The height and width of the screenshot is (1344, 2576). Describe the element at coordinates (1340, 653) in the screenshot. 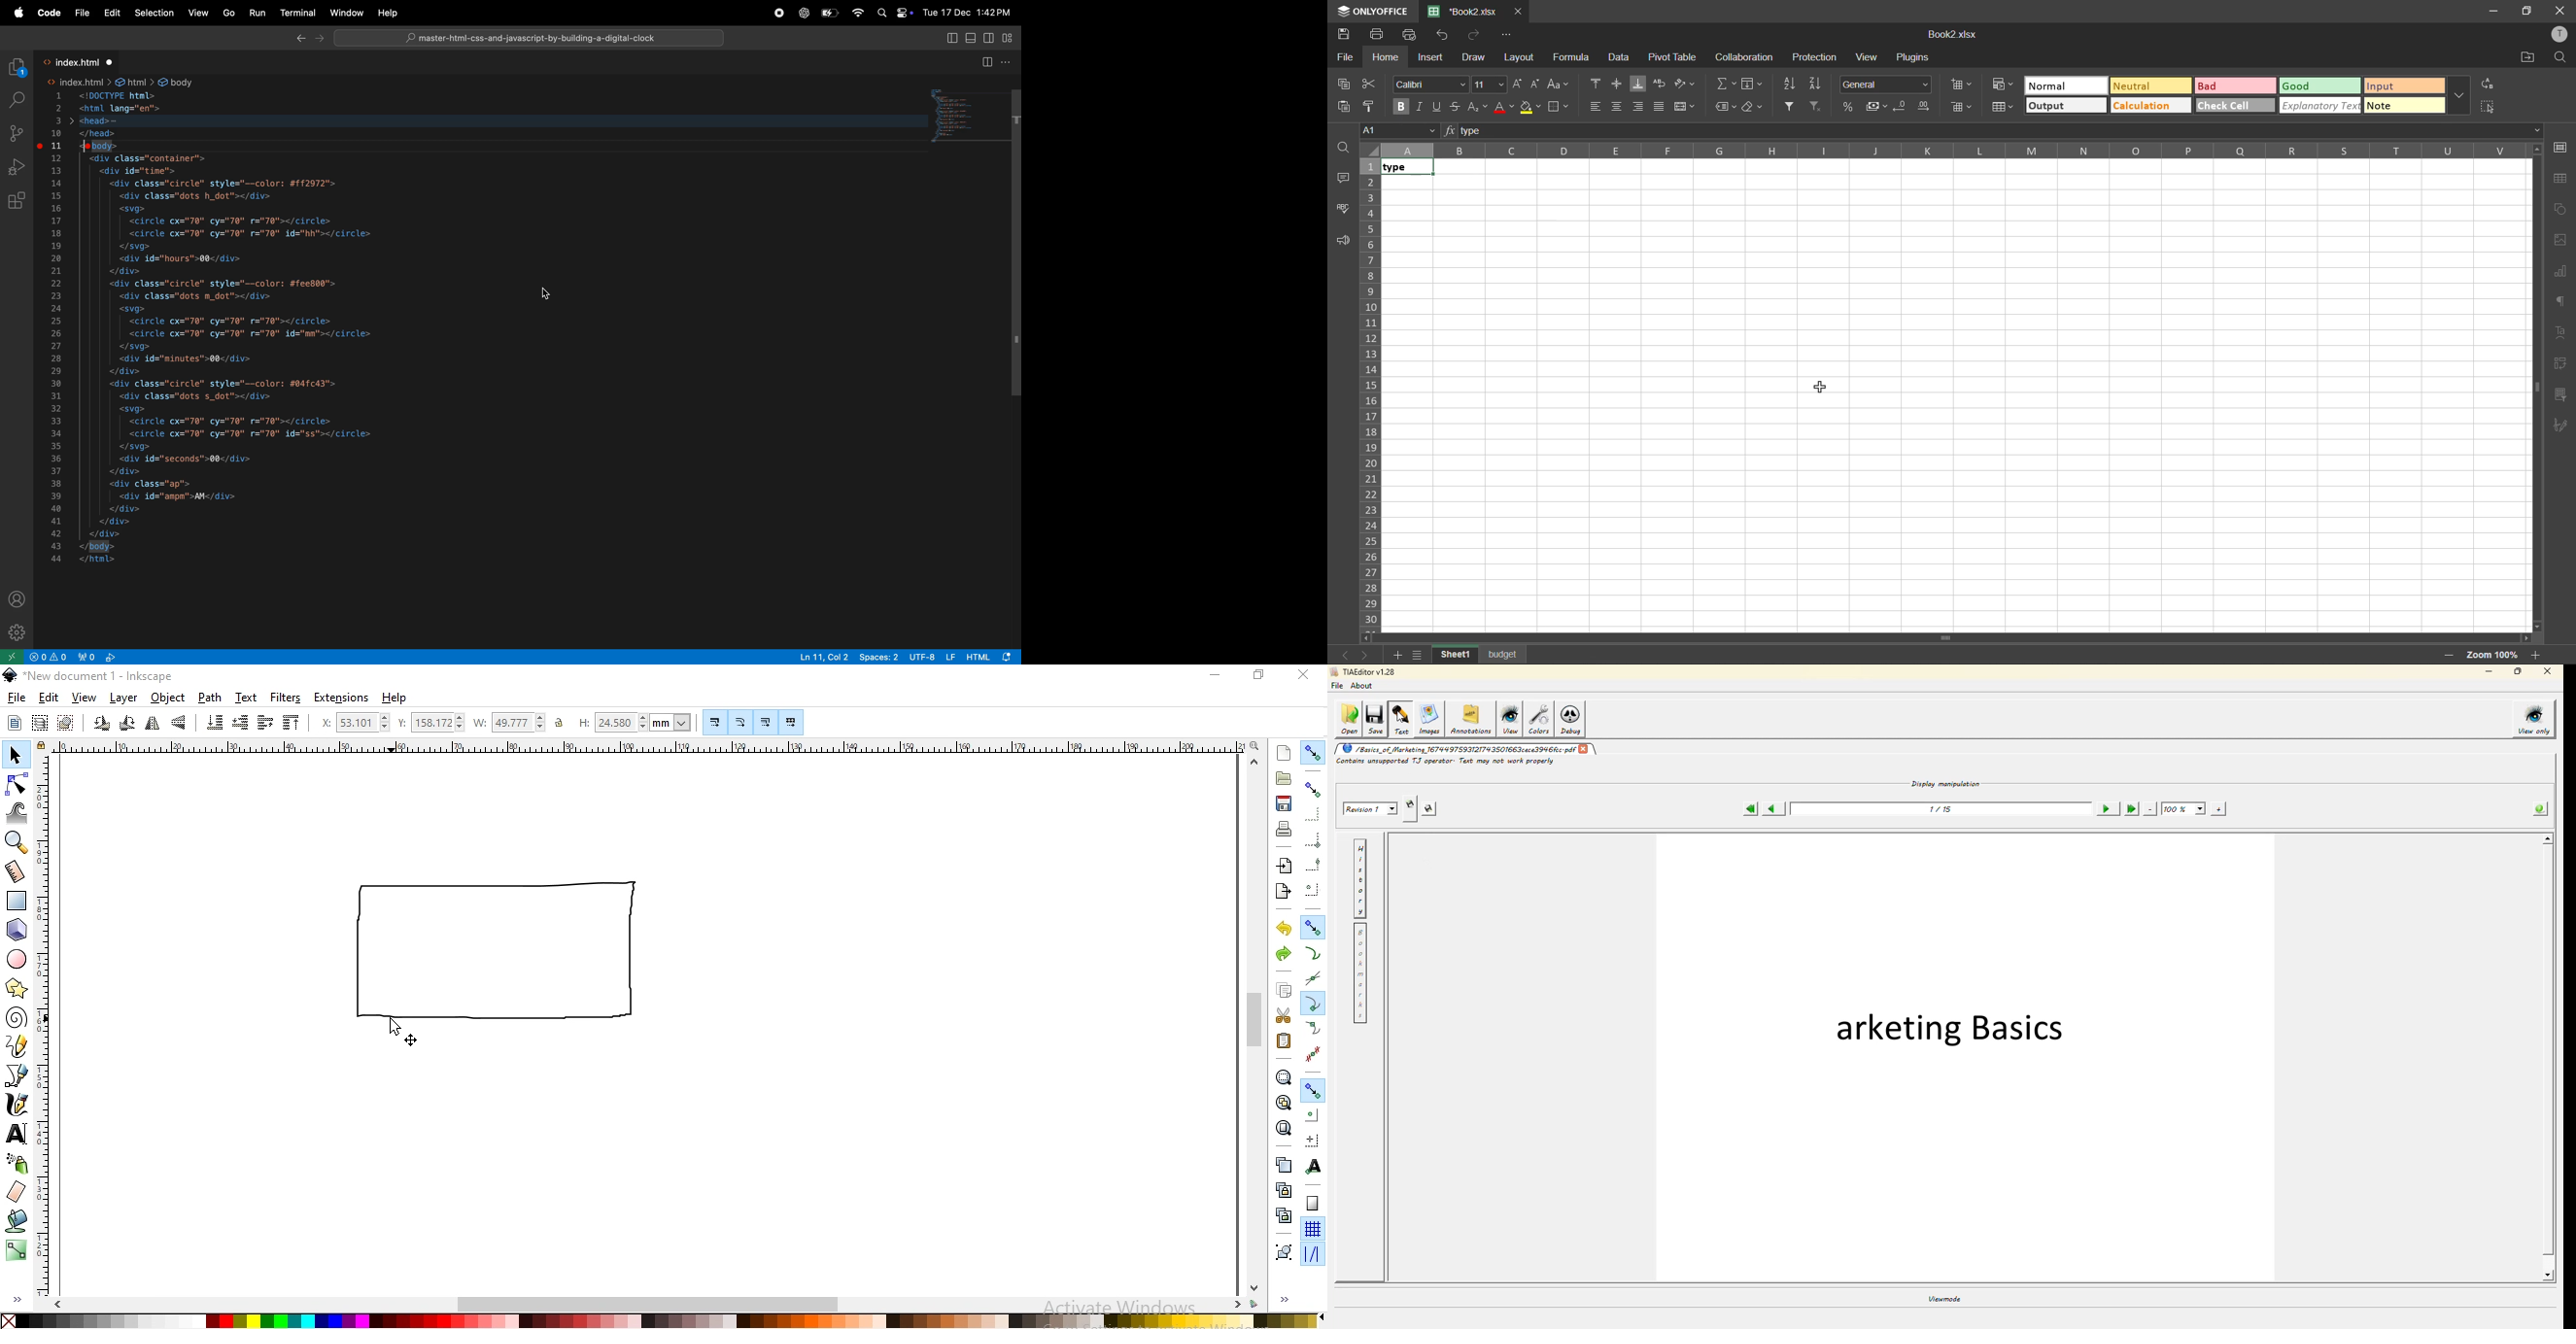

I see `previous` at that location.